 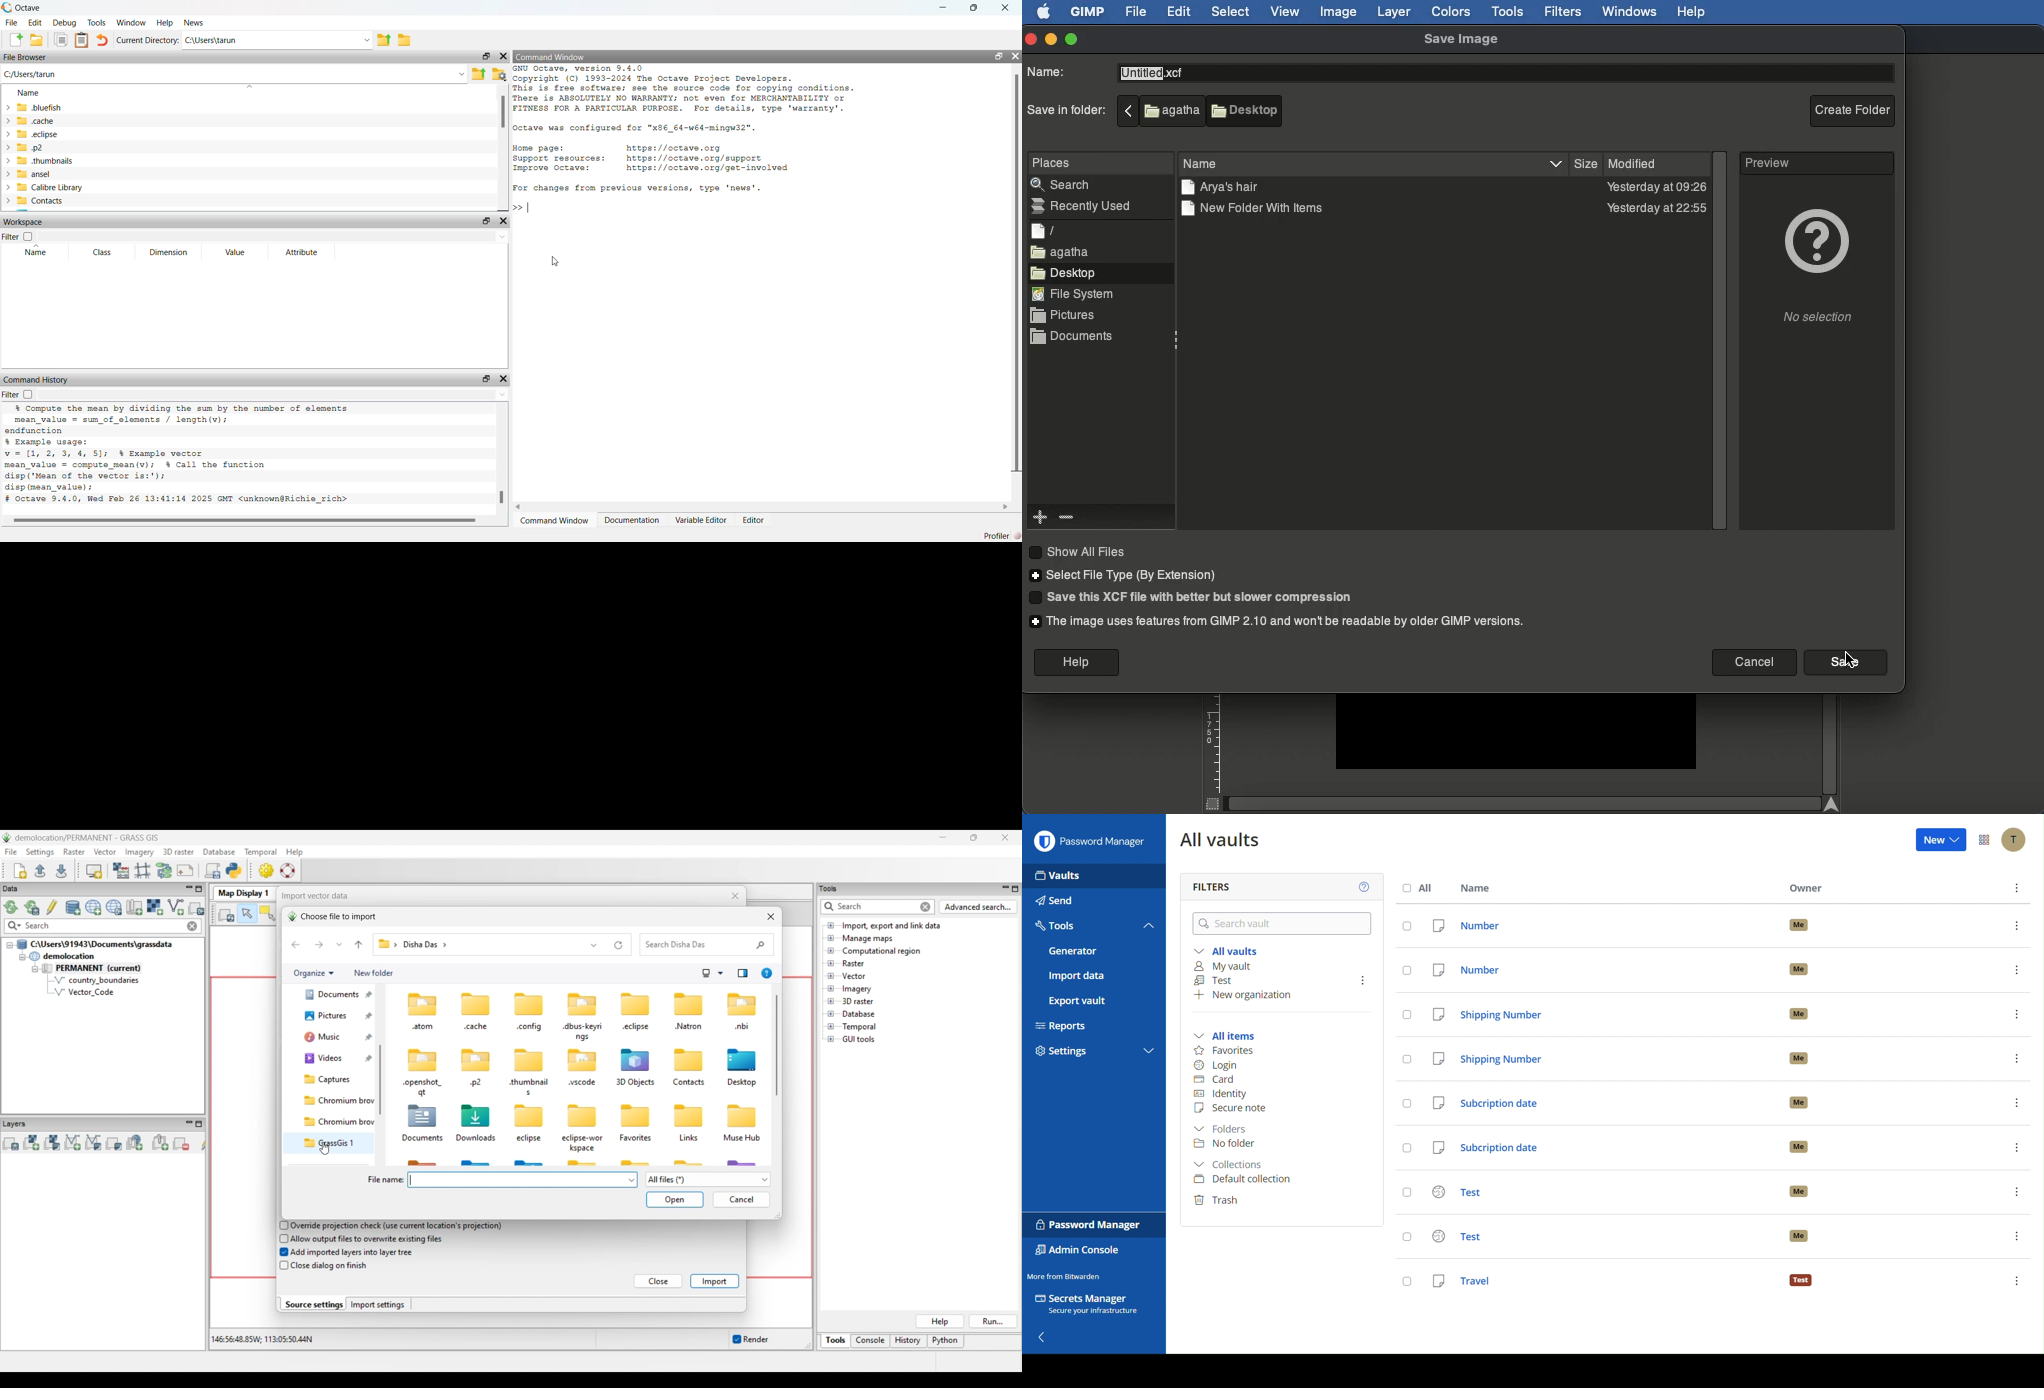 I want to click on Vaults, so click(x=1094, y=875).